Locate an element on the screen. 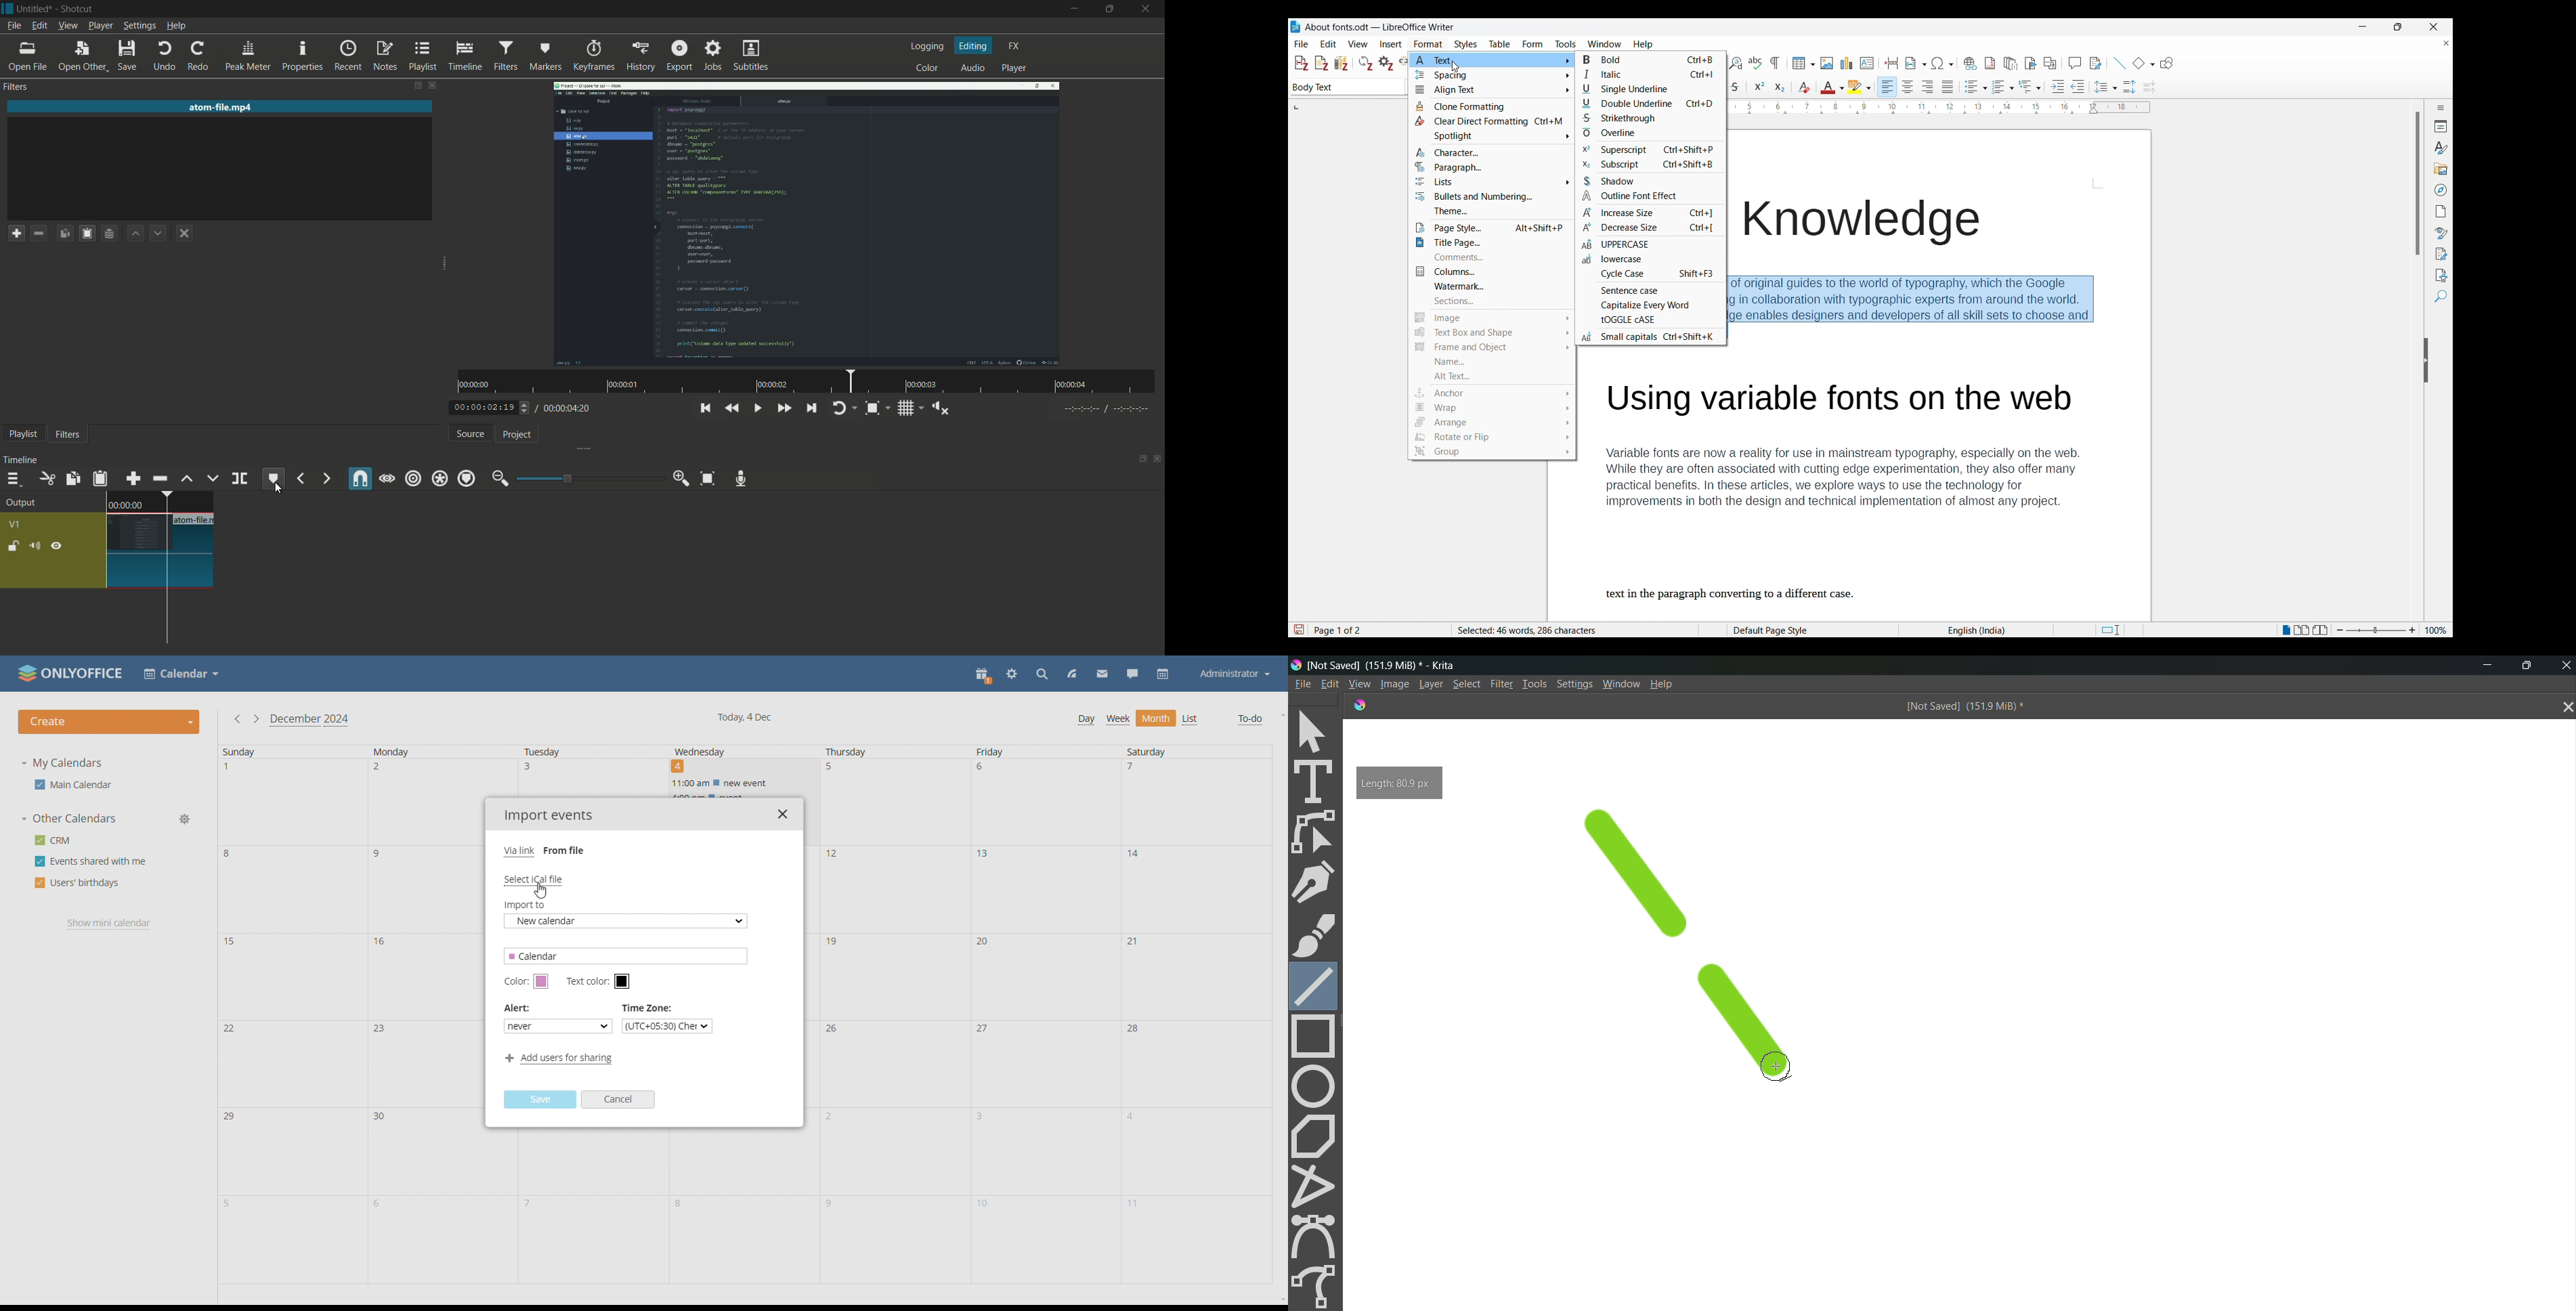 The width and height of the screenshot is (2576, 1316). calendar name is located at coordinates (629, 956).